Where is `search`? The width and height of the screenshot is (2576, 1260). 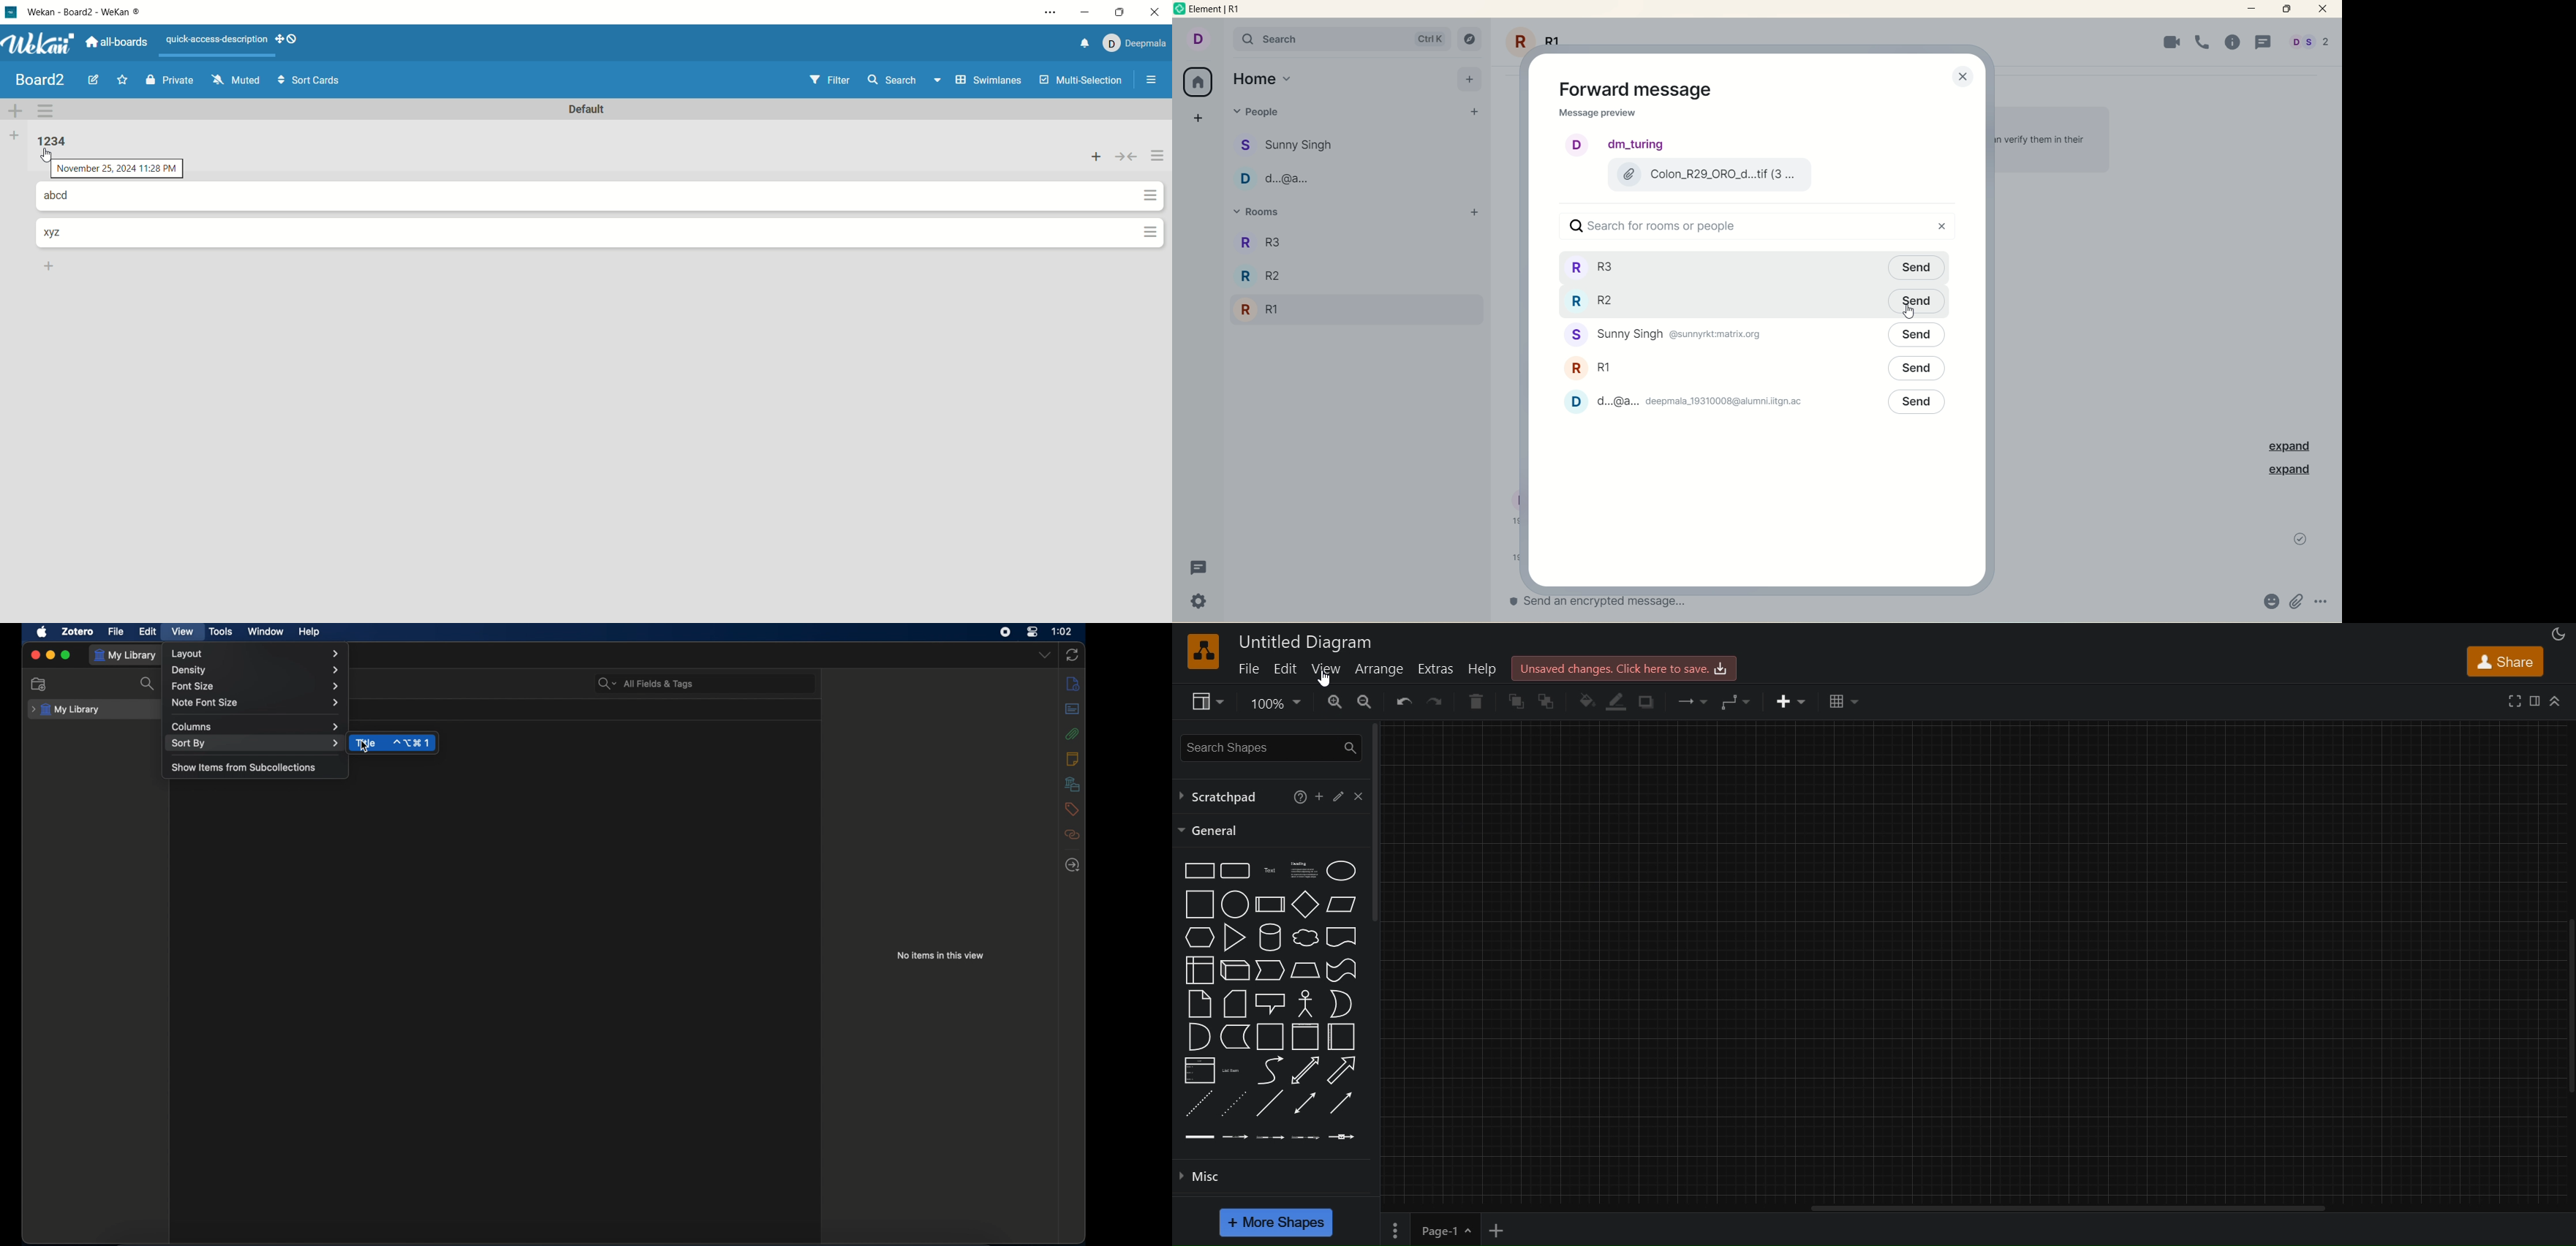 search is located at coordinates (147, 685).